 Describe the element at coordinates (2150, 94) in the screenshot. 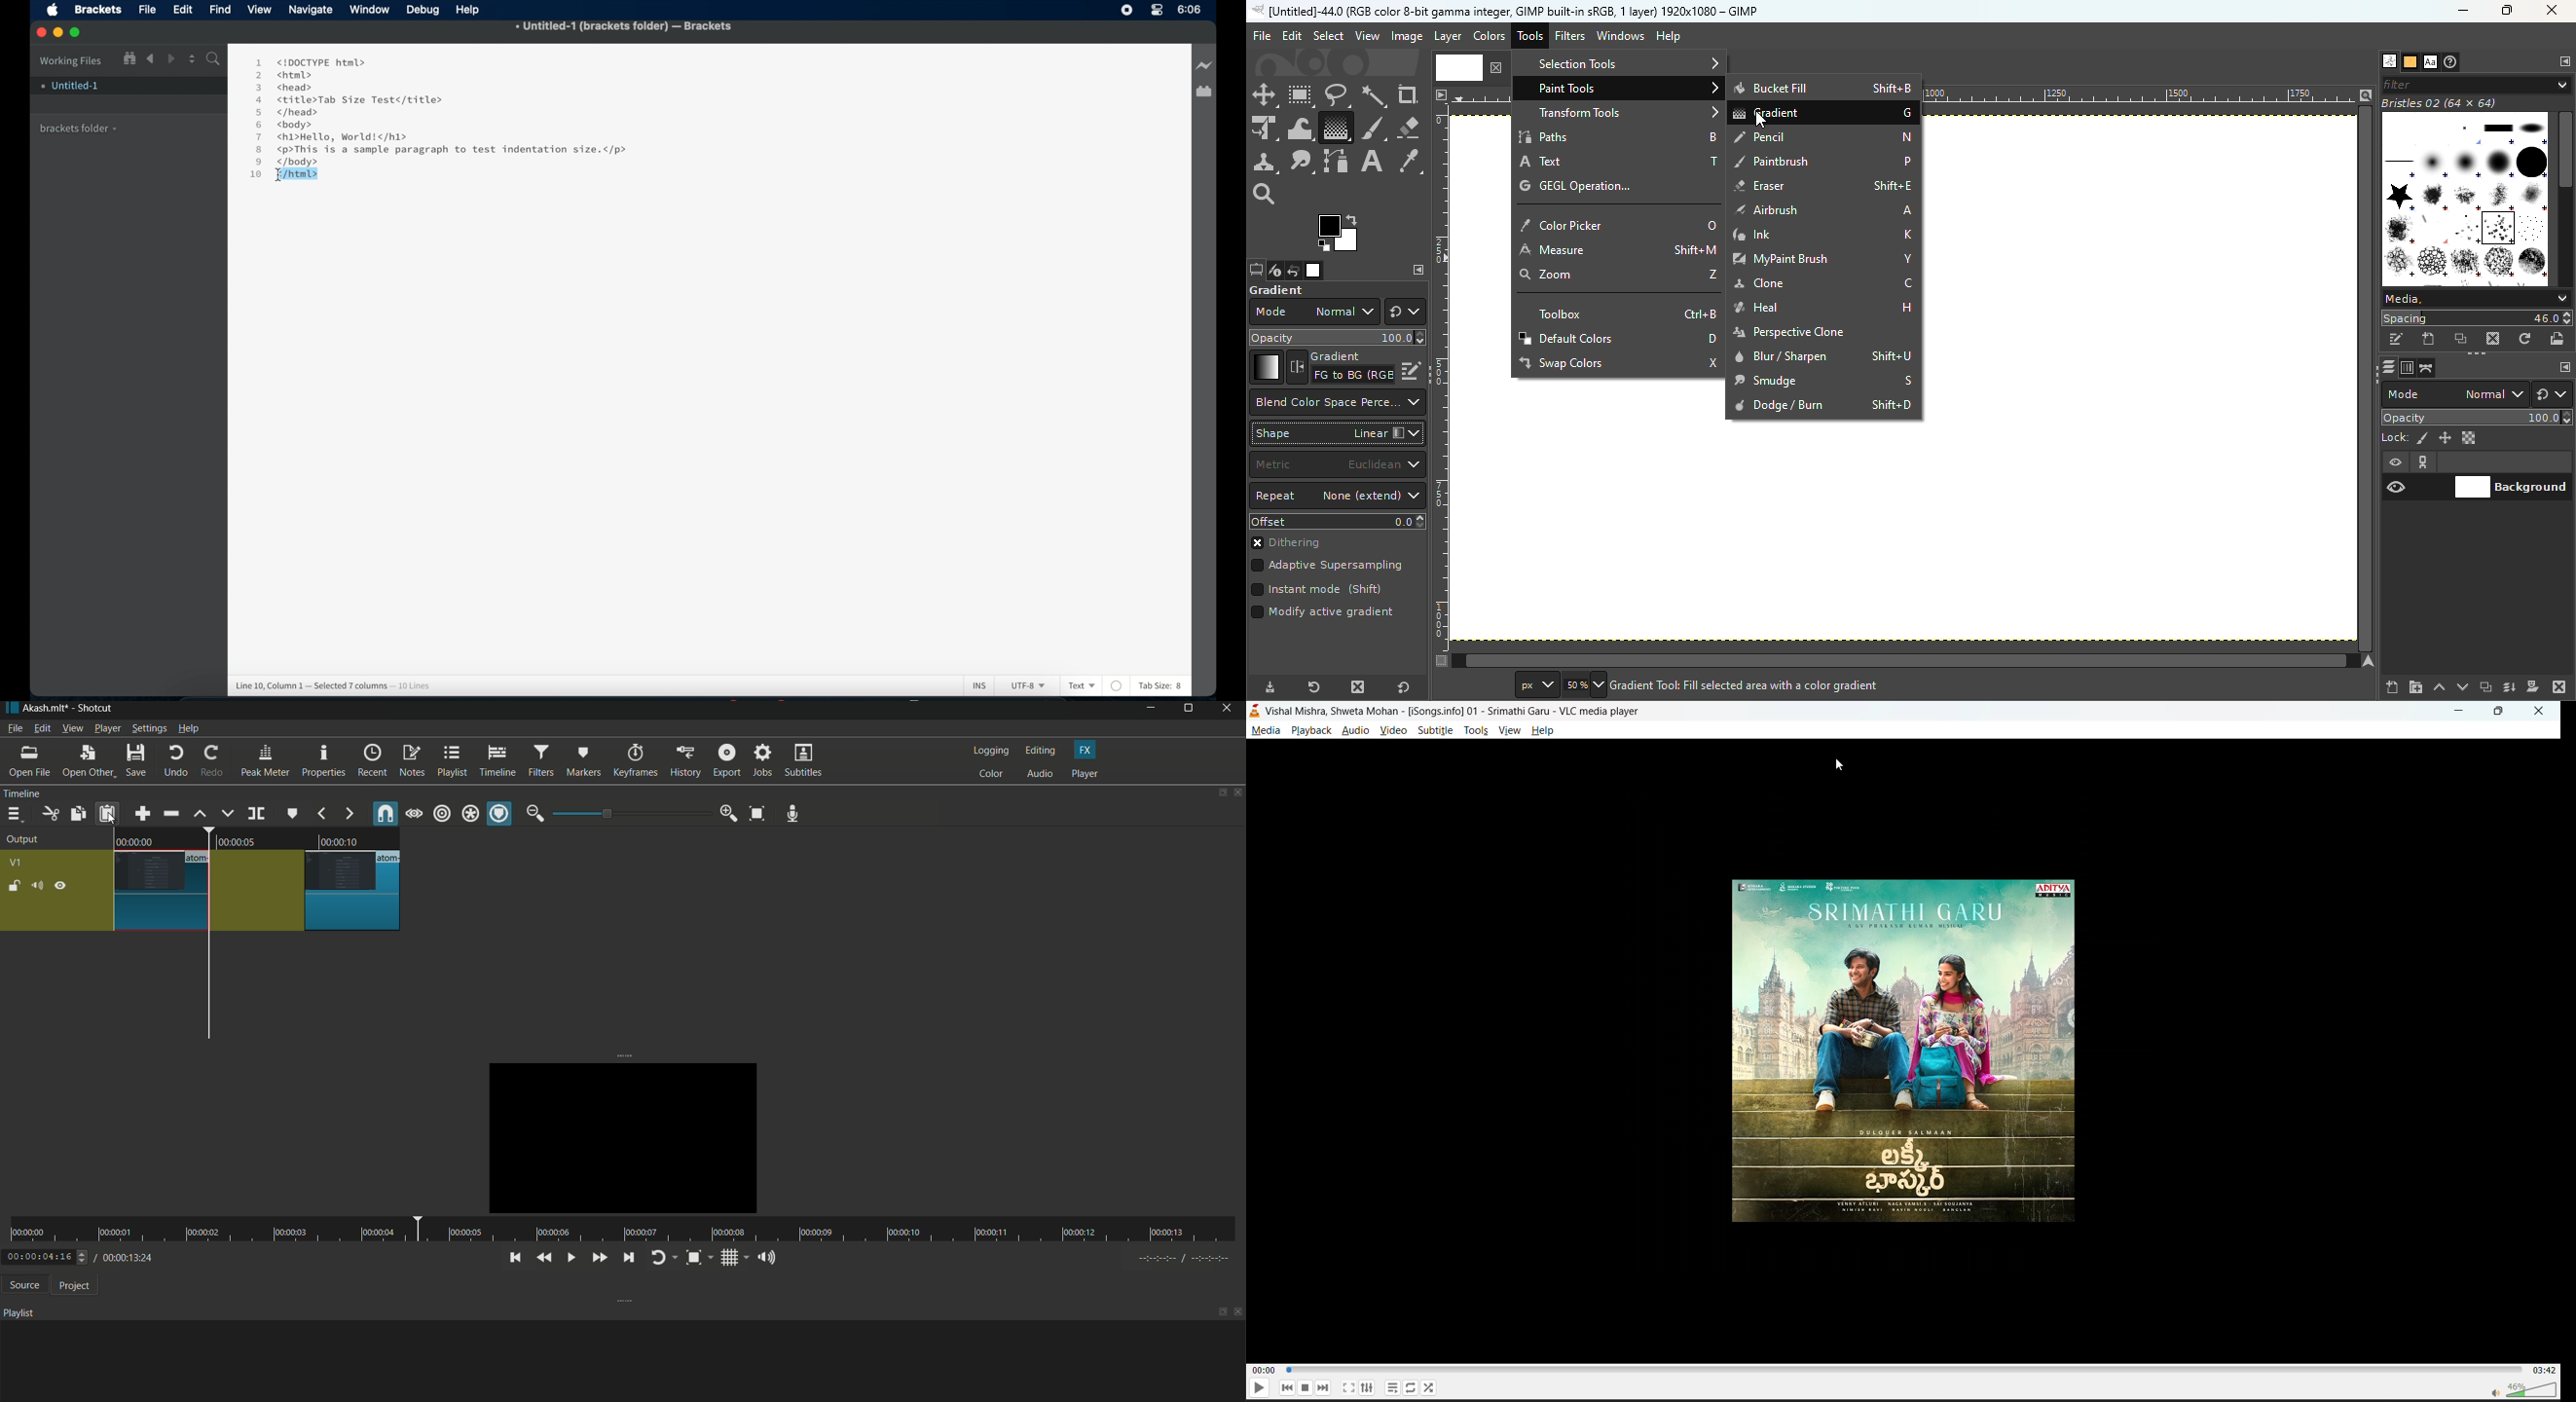

I see `Ruler Measurement` at that location.